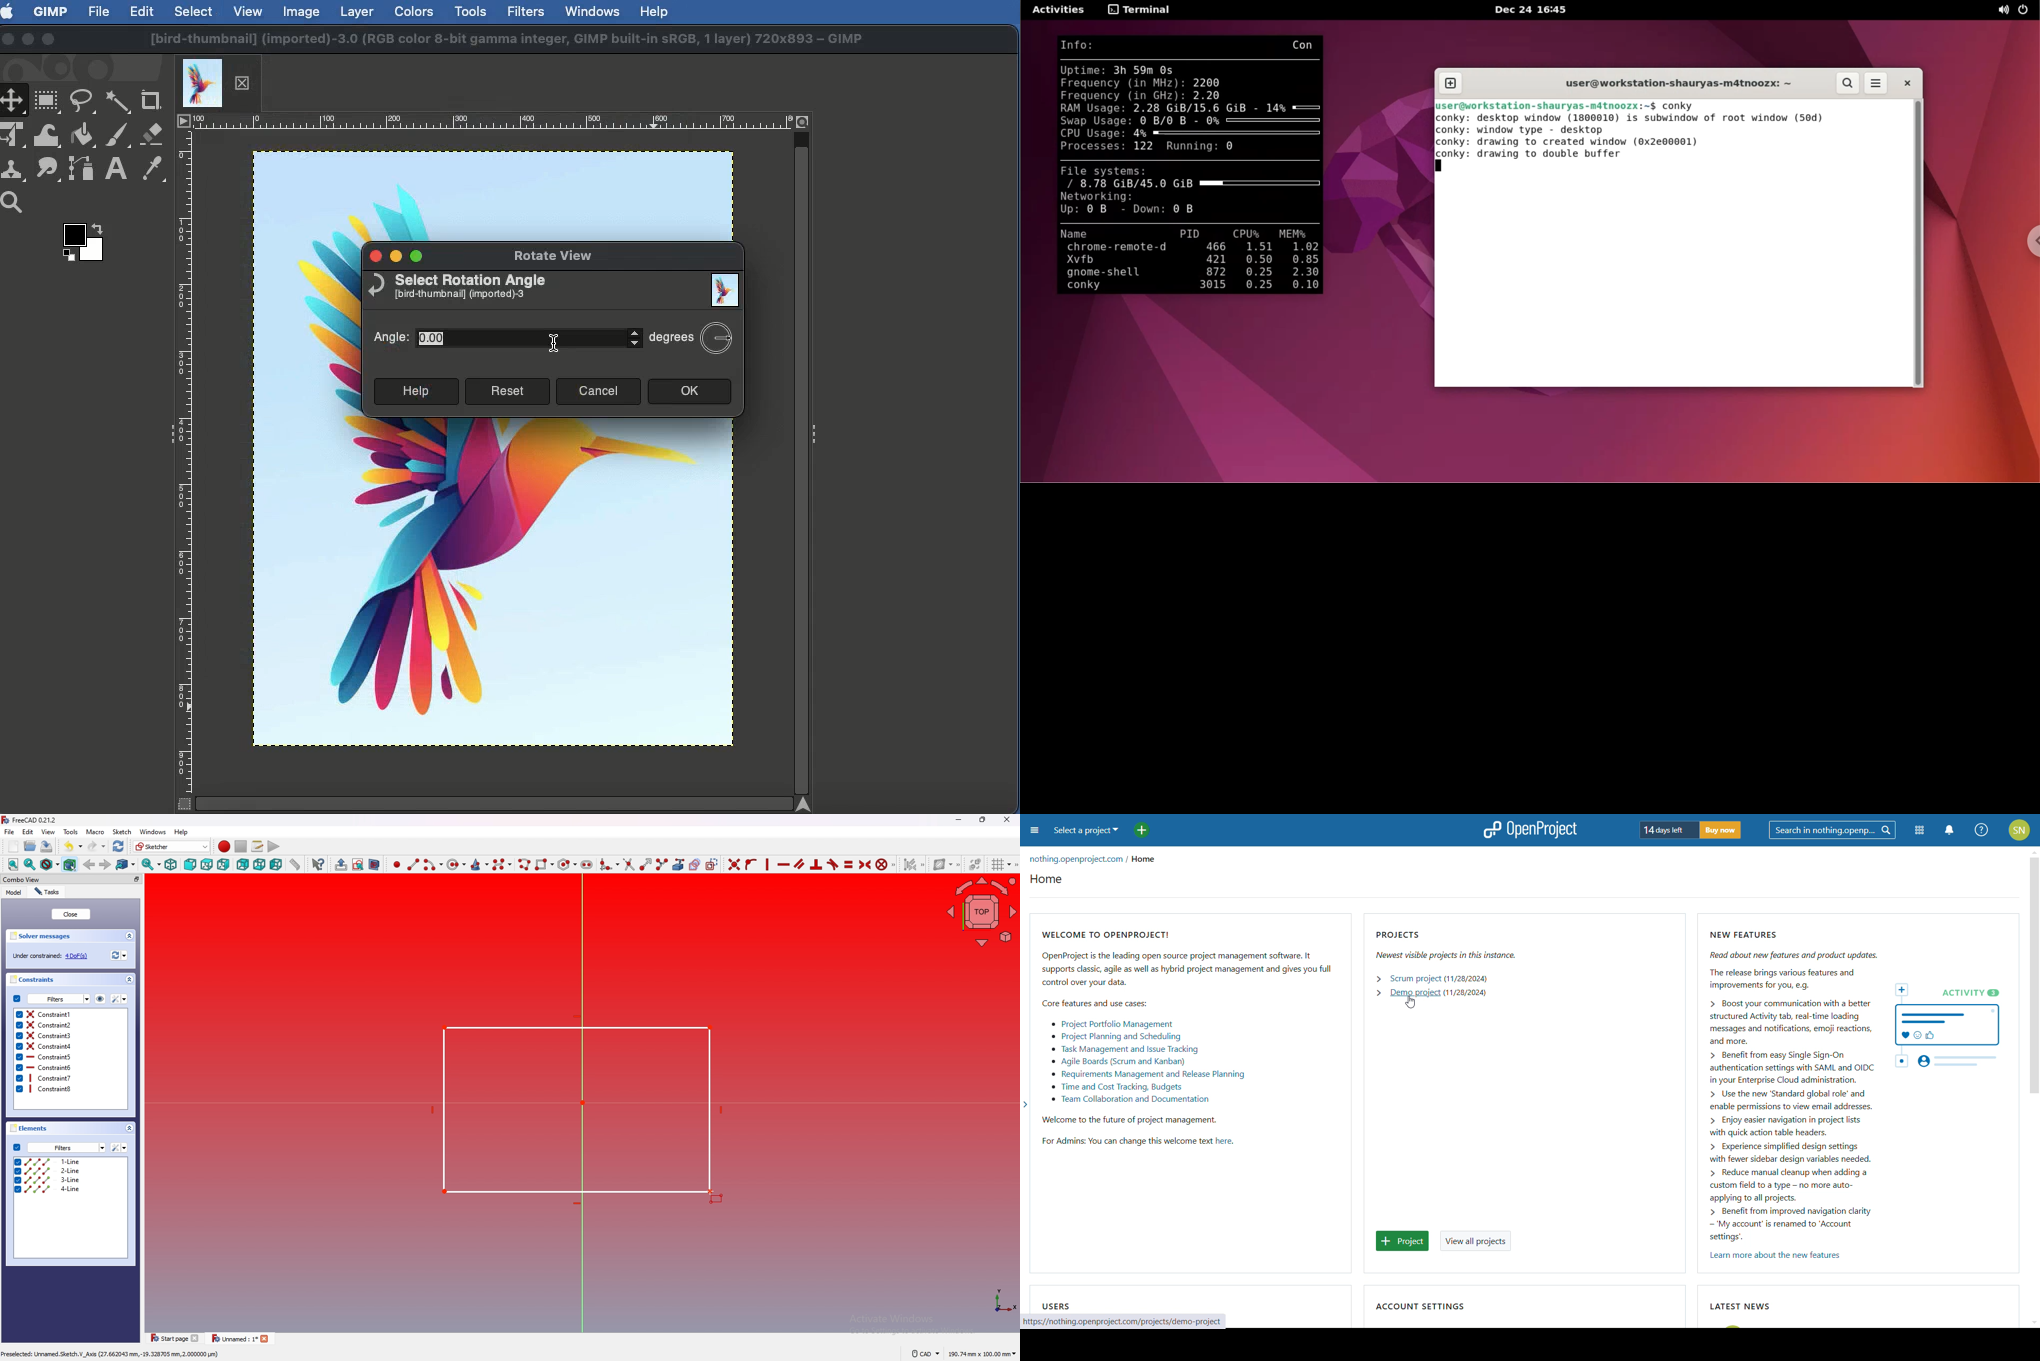  I want to click on constraint equal, so click(849, 865).